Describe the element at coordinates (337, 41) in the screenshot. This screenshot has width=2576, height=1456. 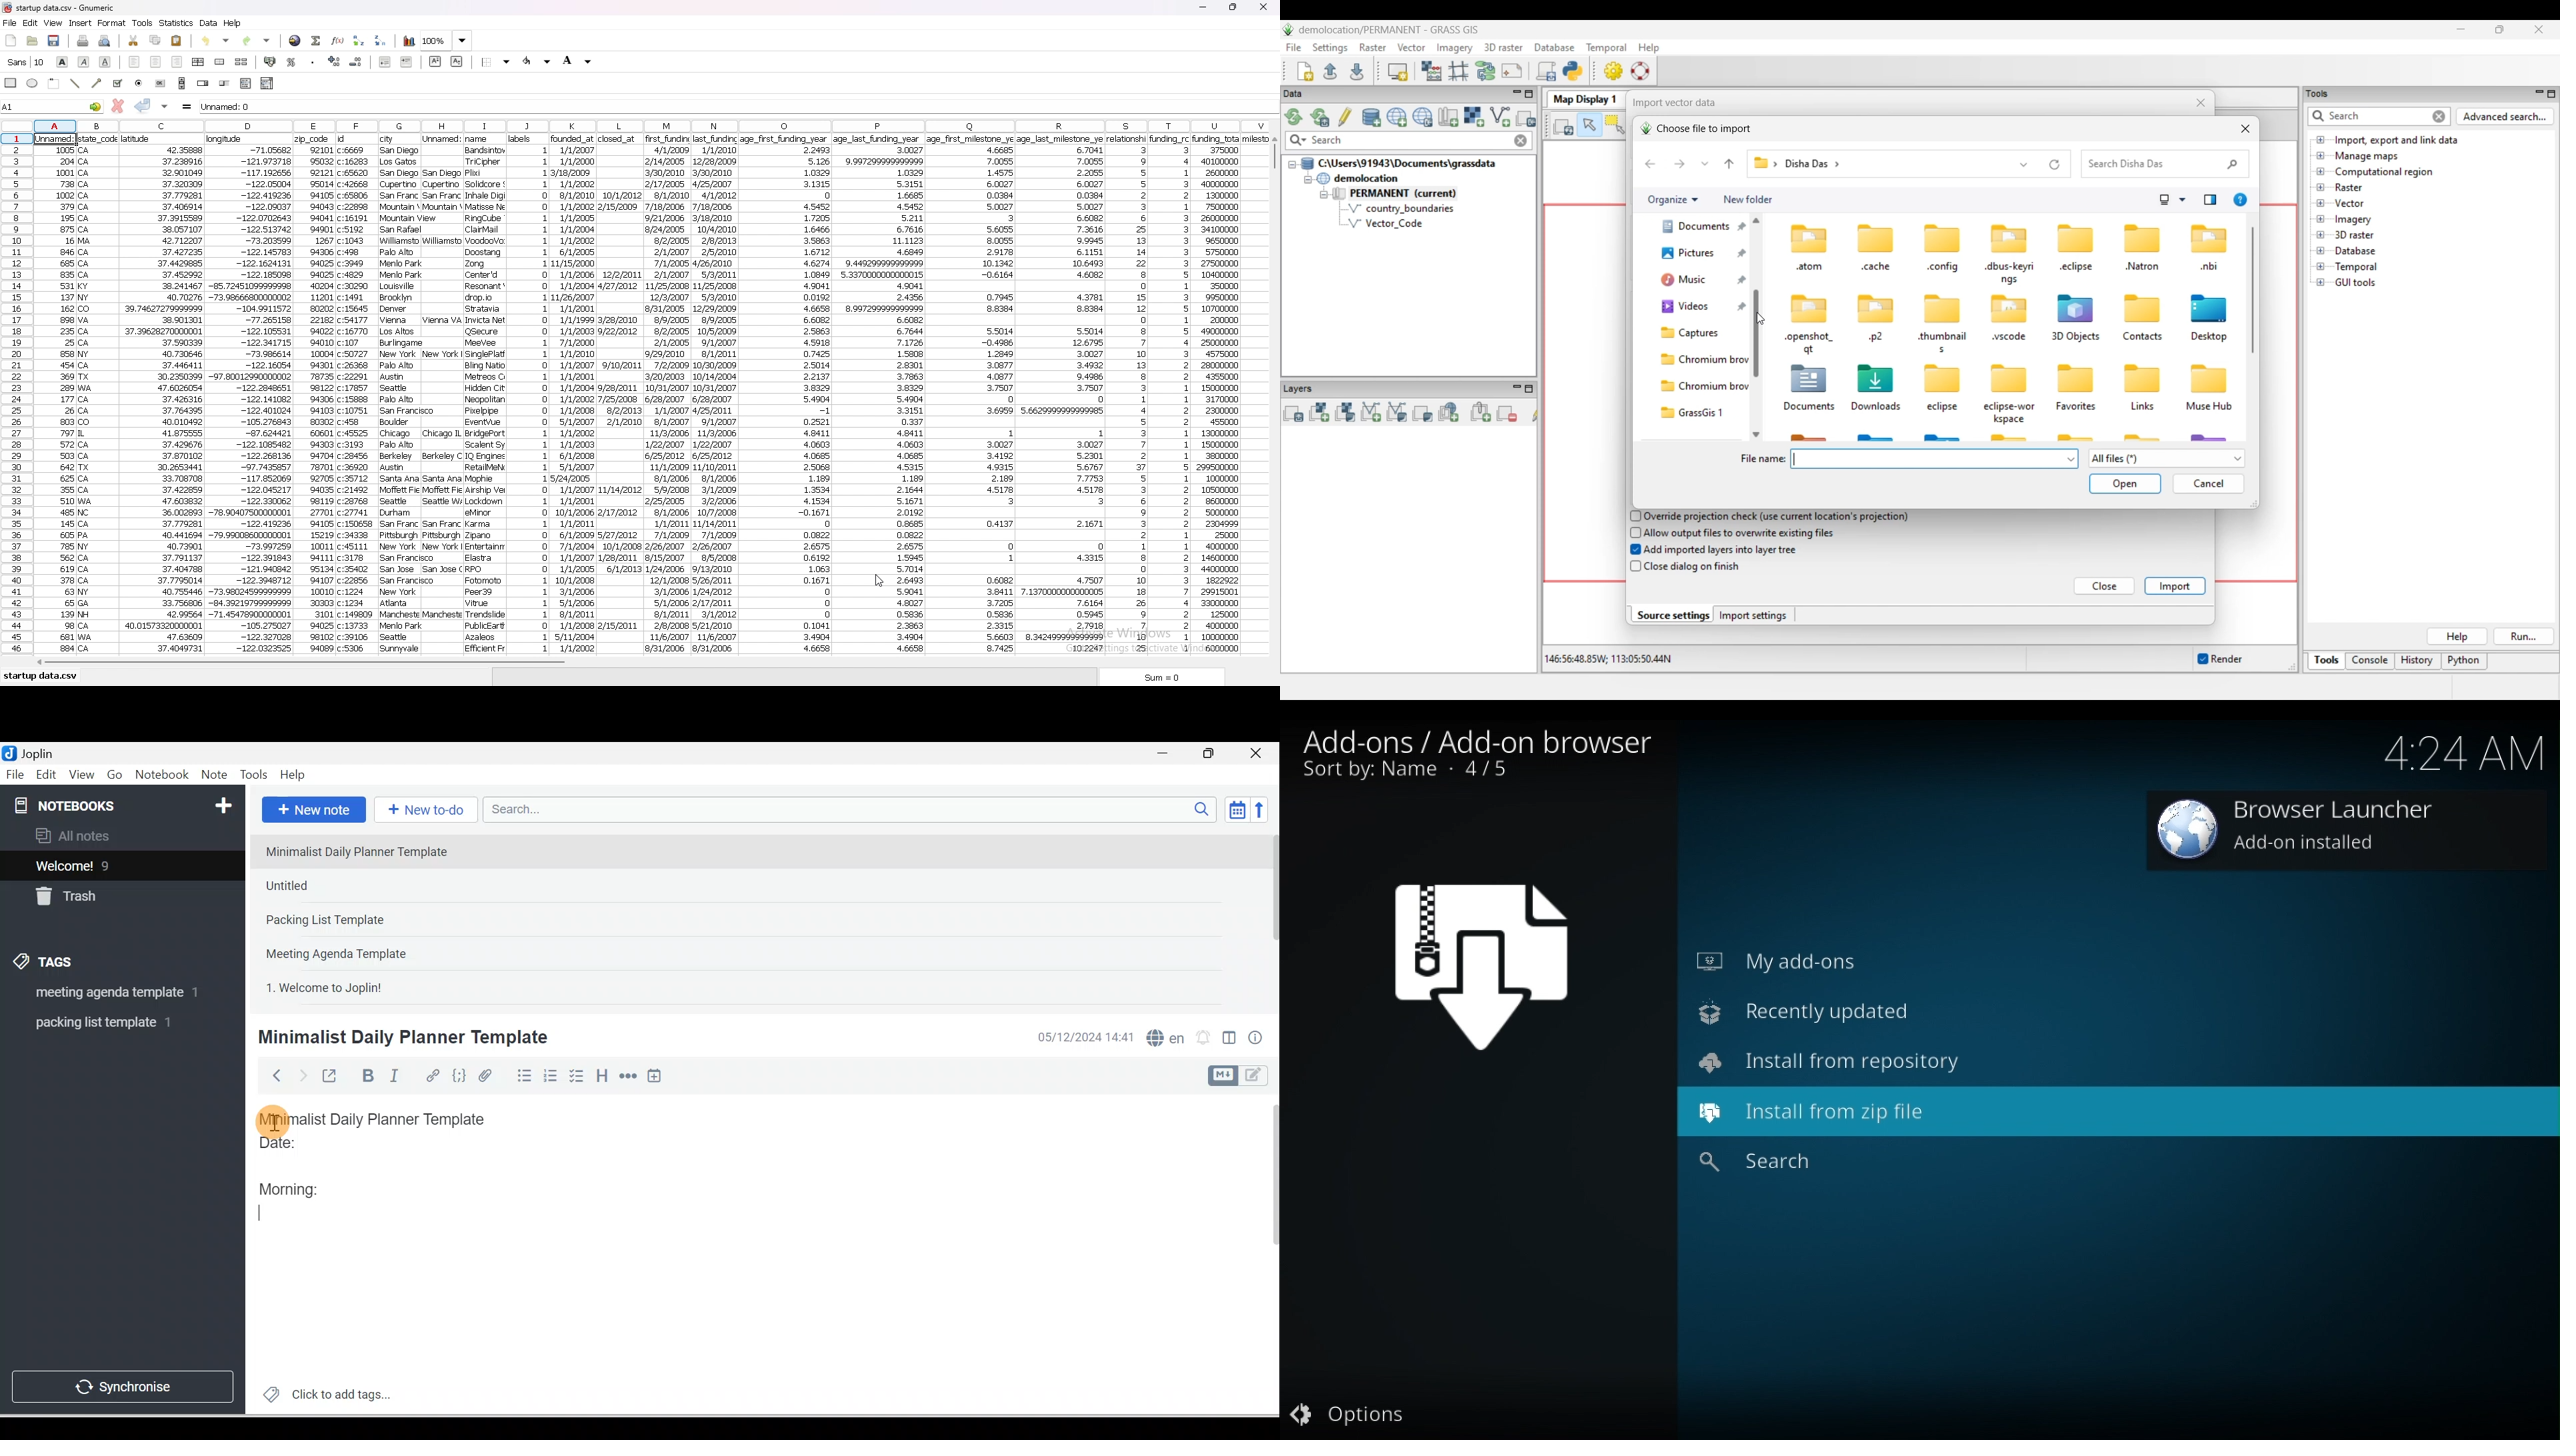
I see `function` at that location.